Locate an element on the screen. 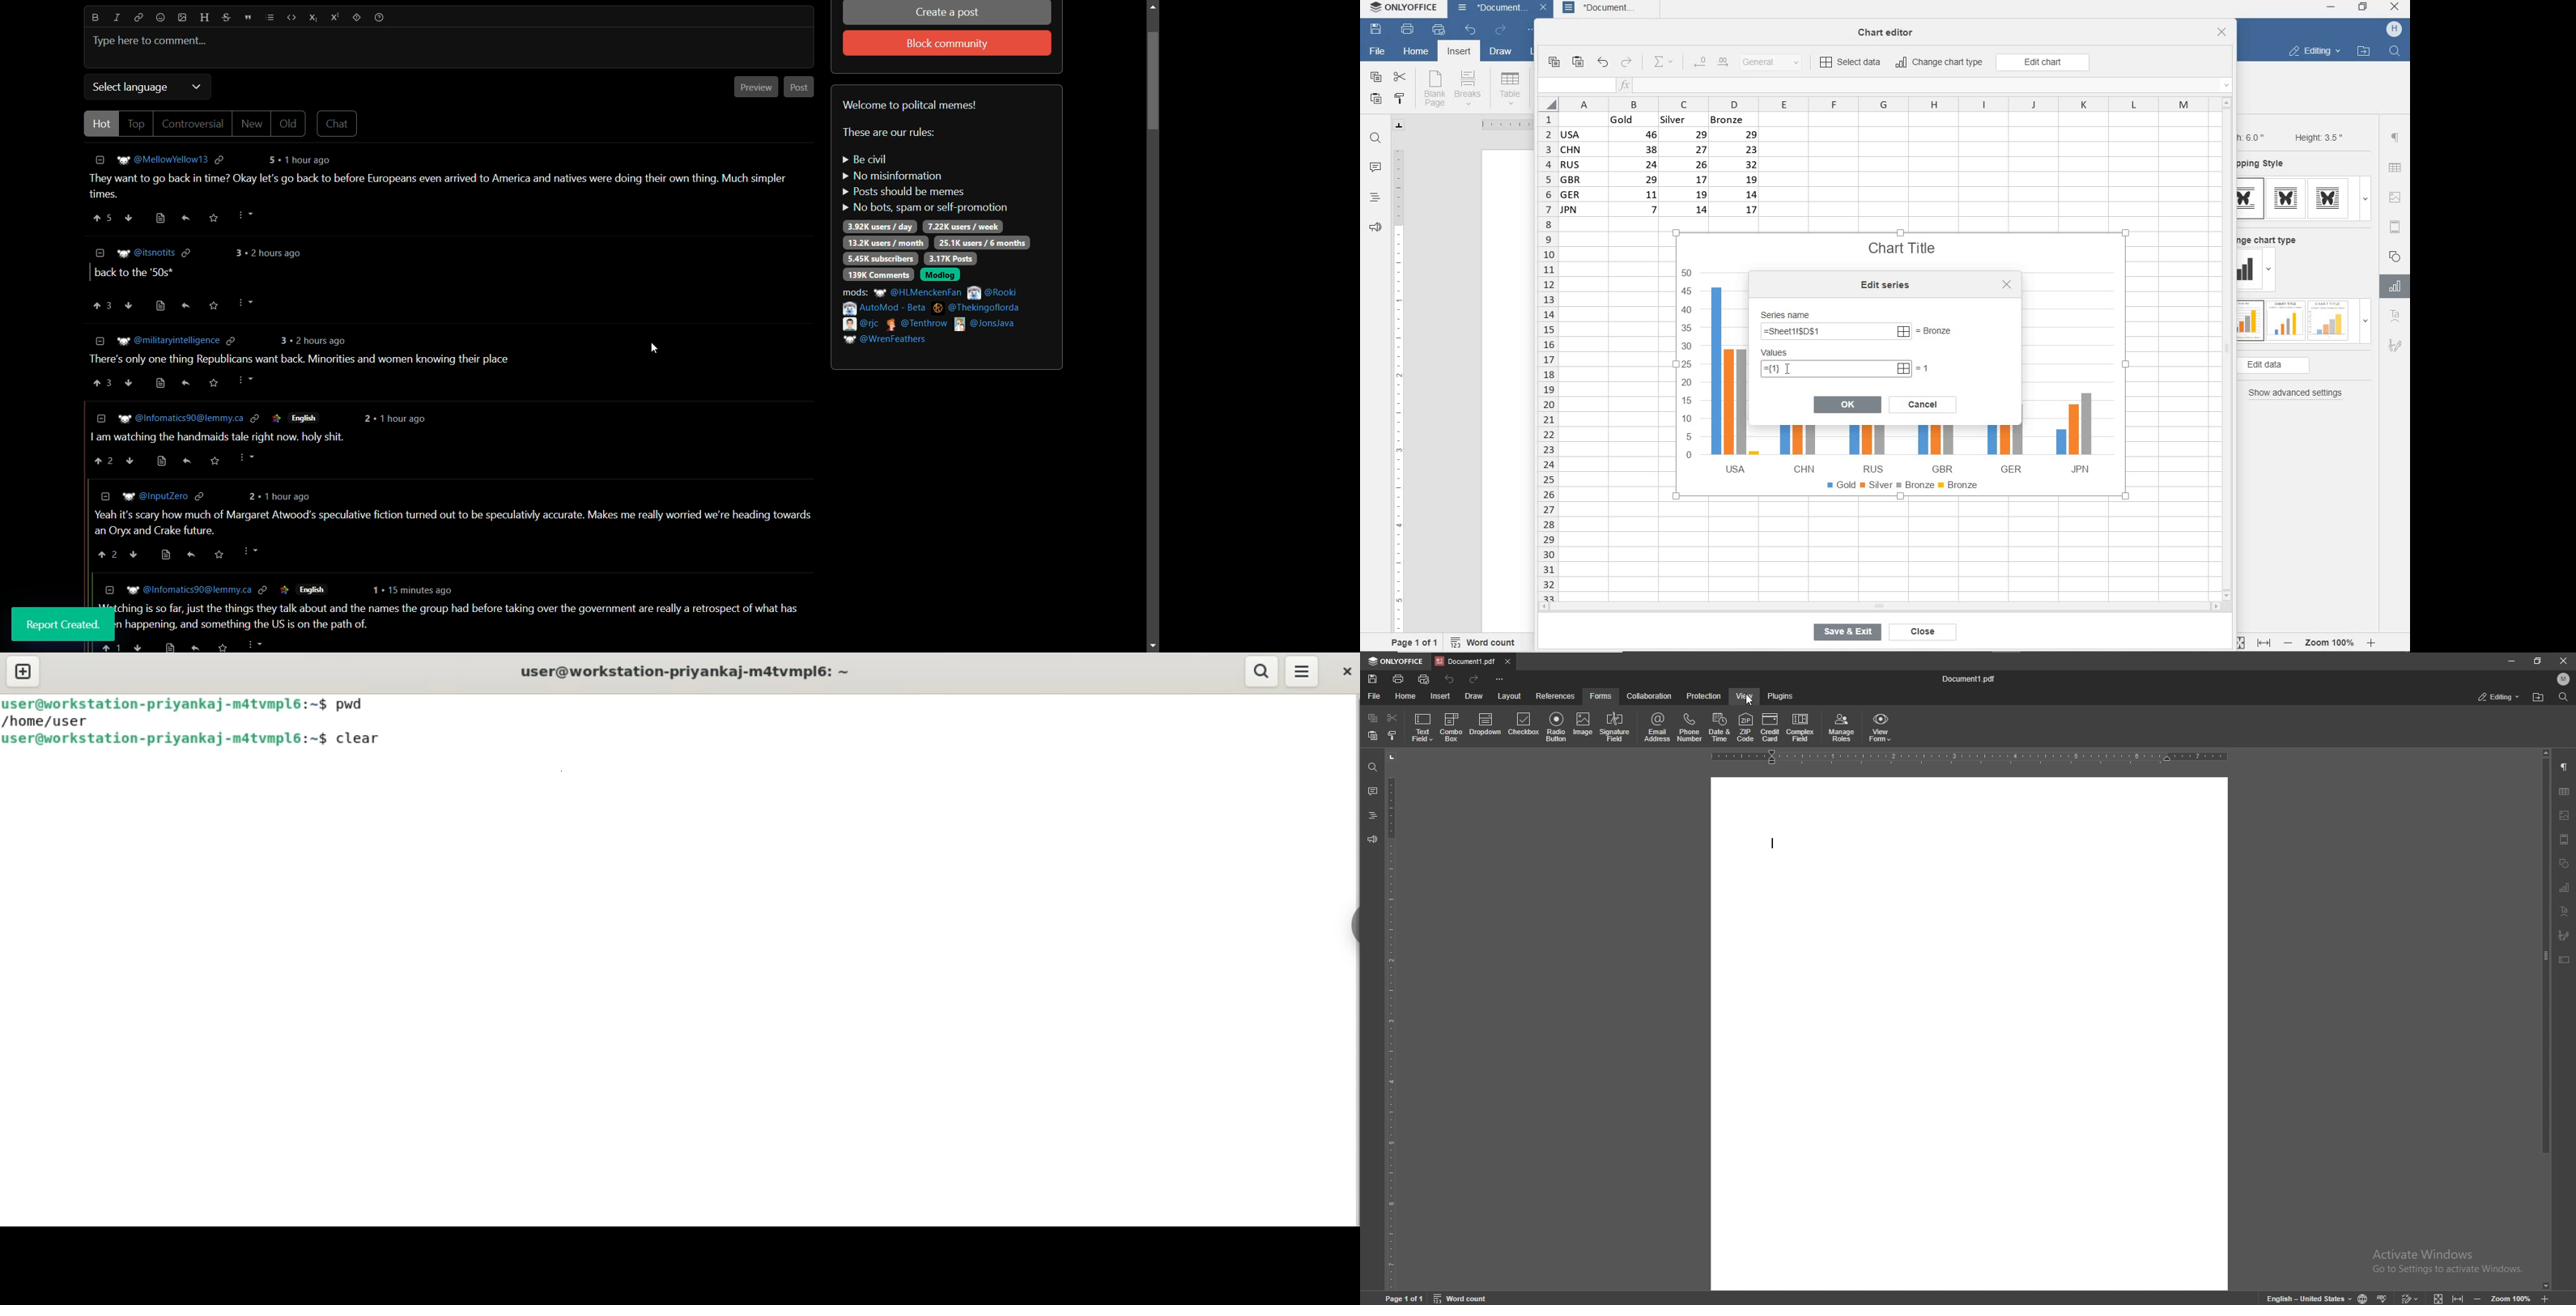  type 1  is located at coordinates (2249, 321).